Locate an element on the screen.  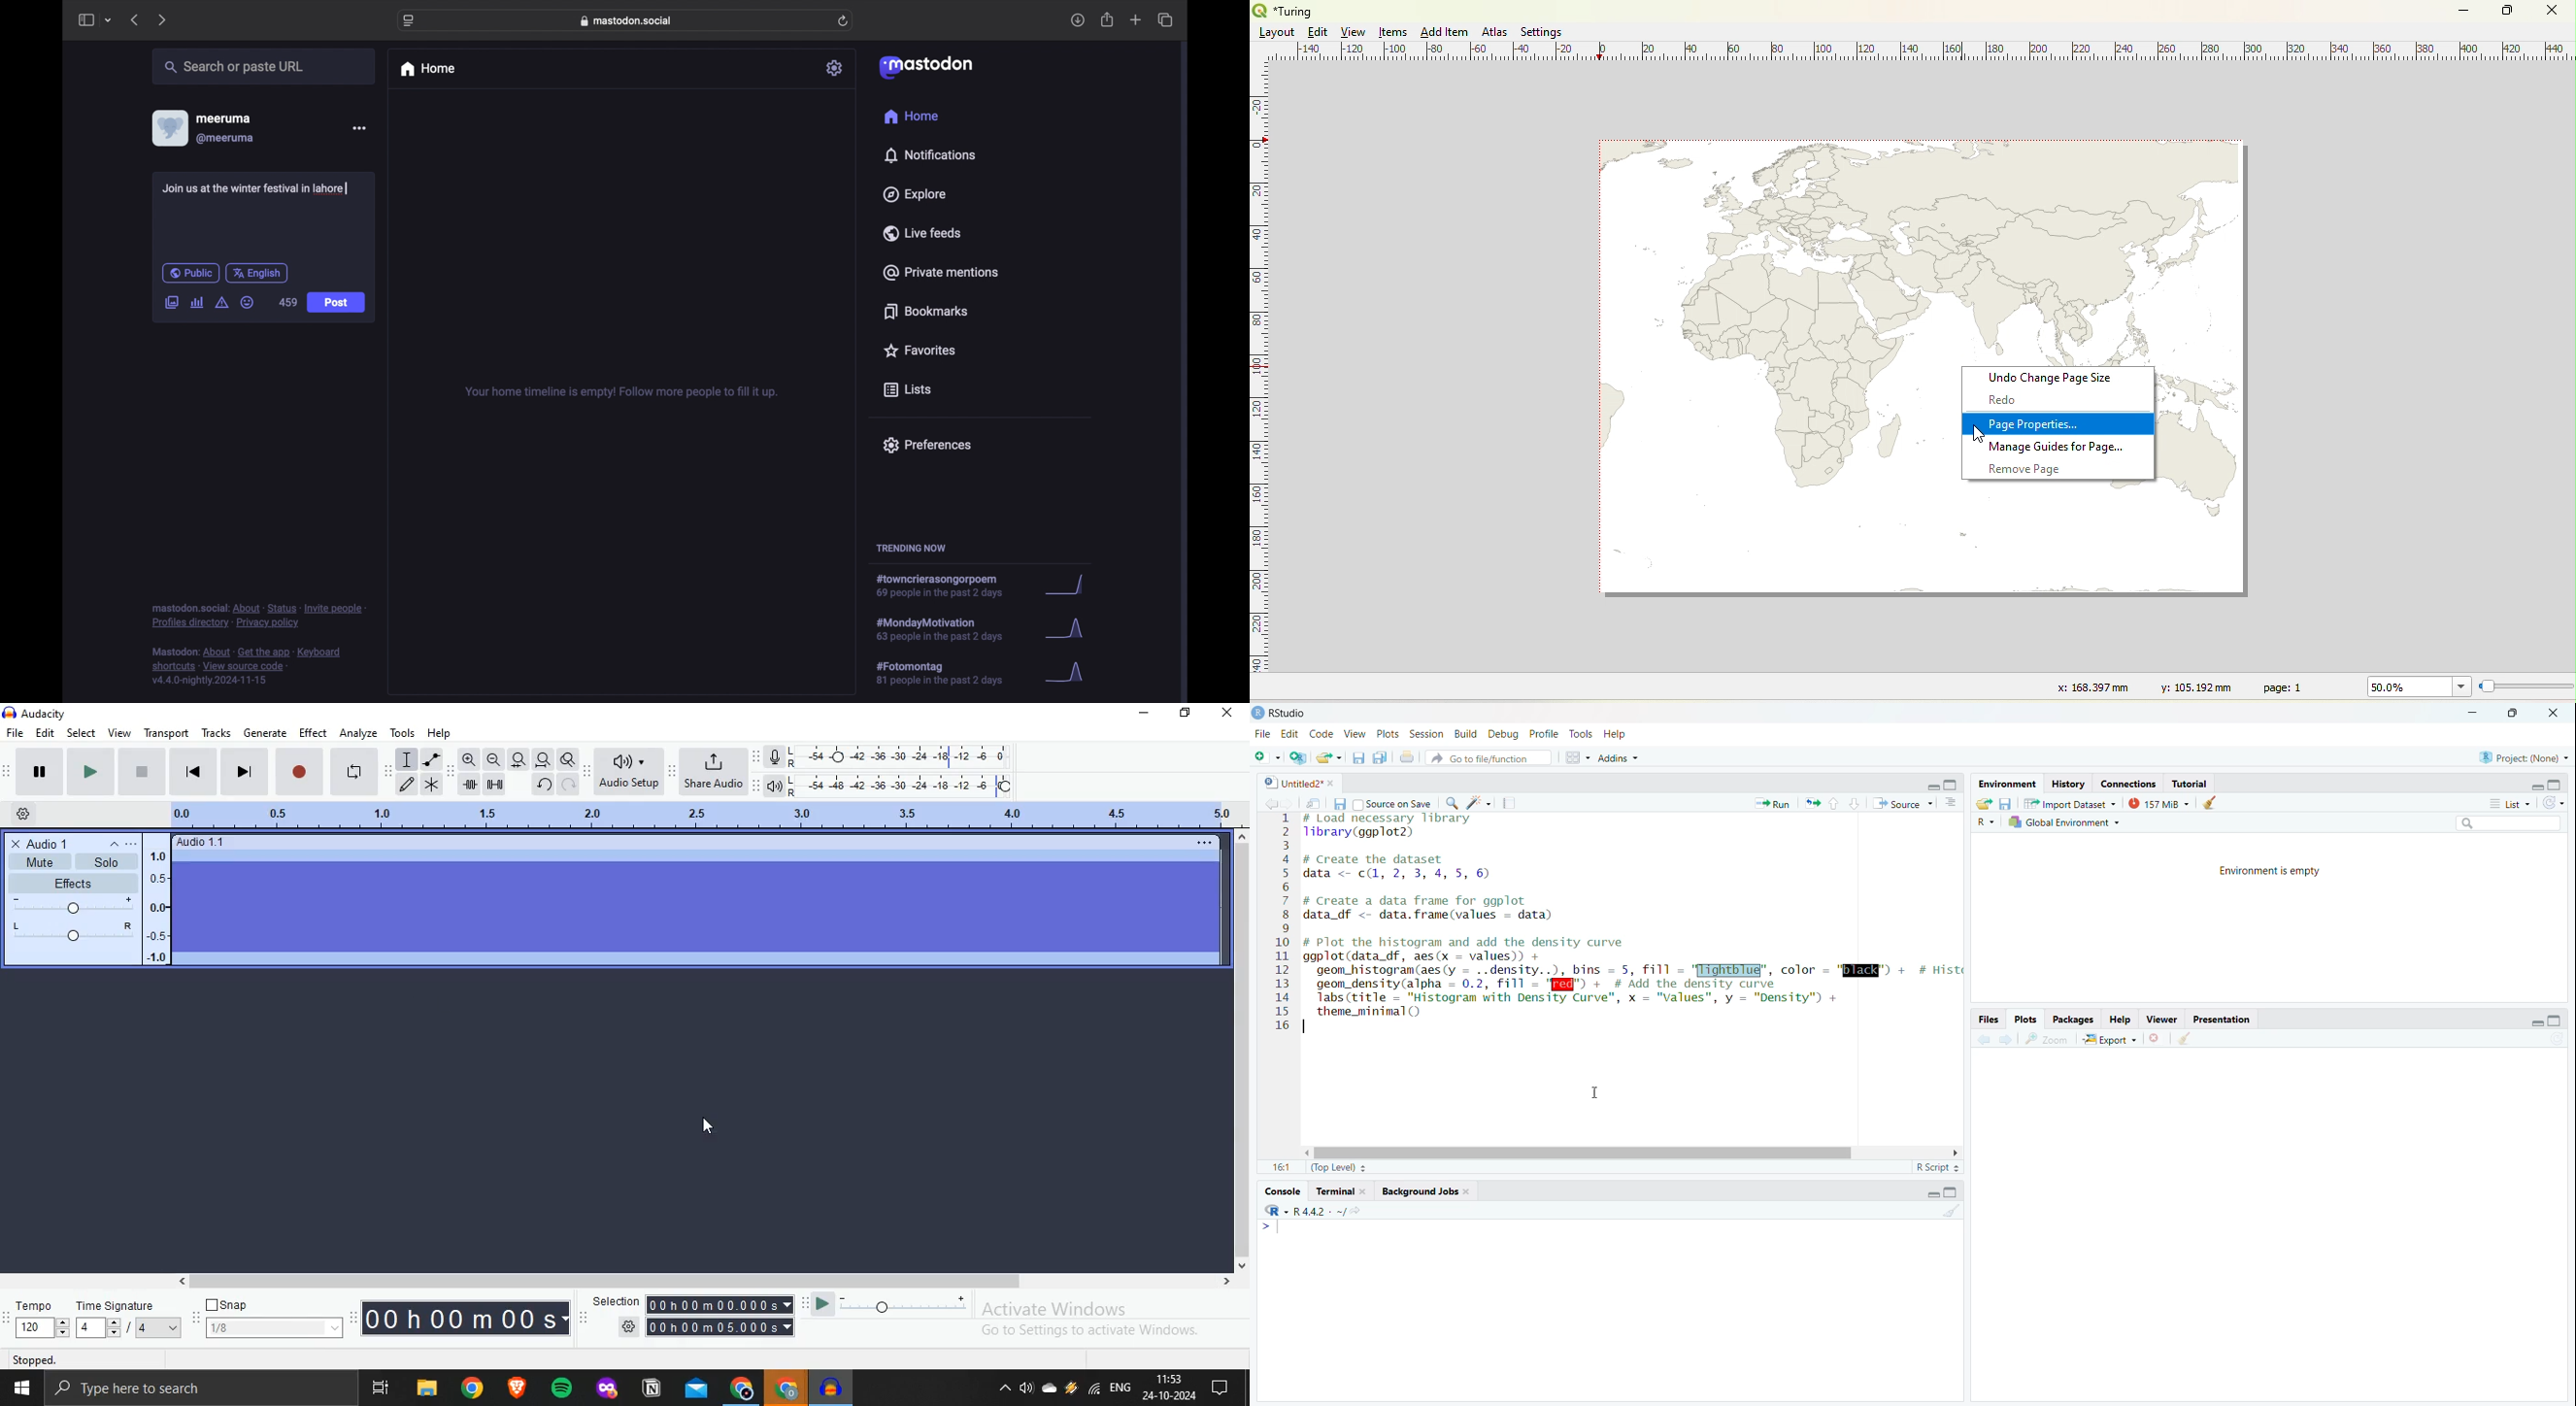
close is located at coordinates (1333, 781).